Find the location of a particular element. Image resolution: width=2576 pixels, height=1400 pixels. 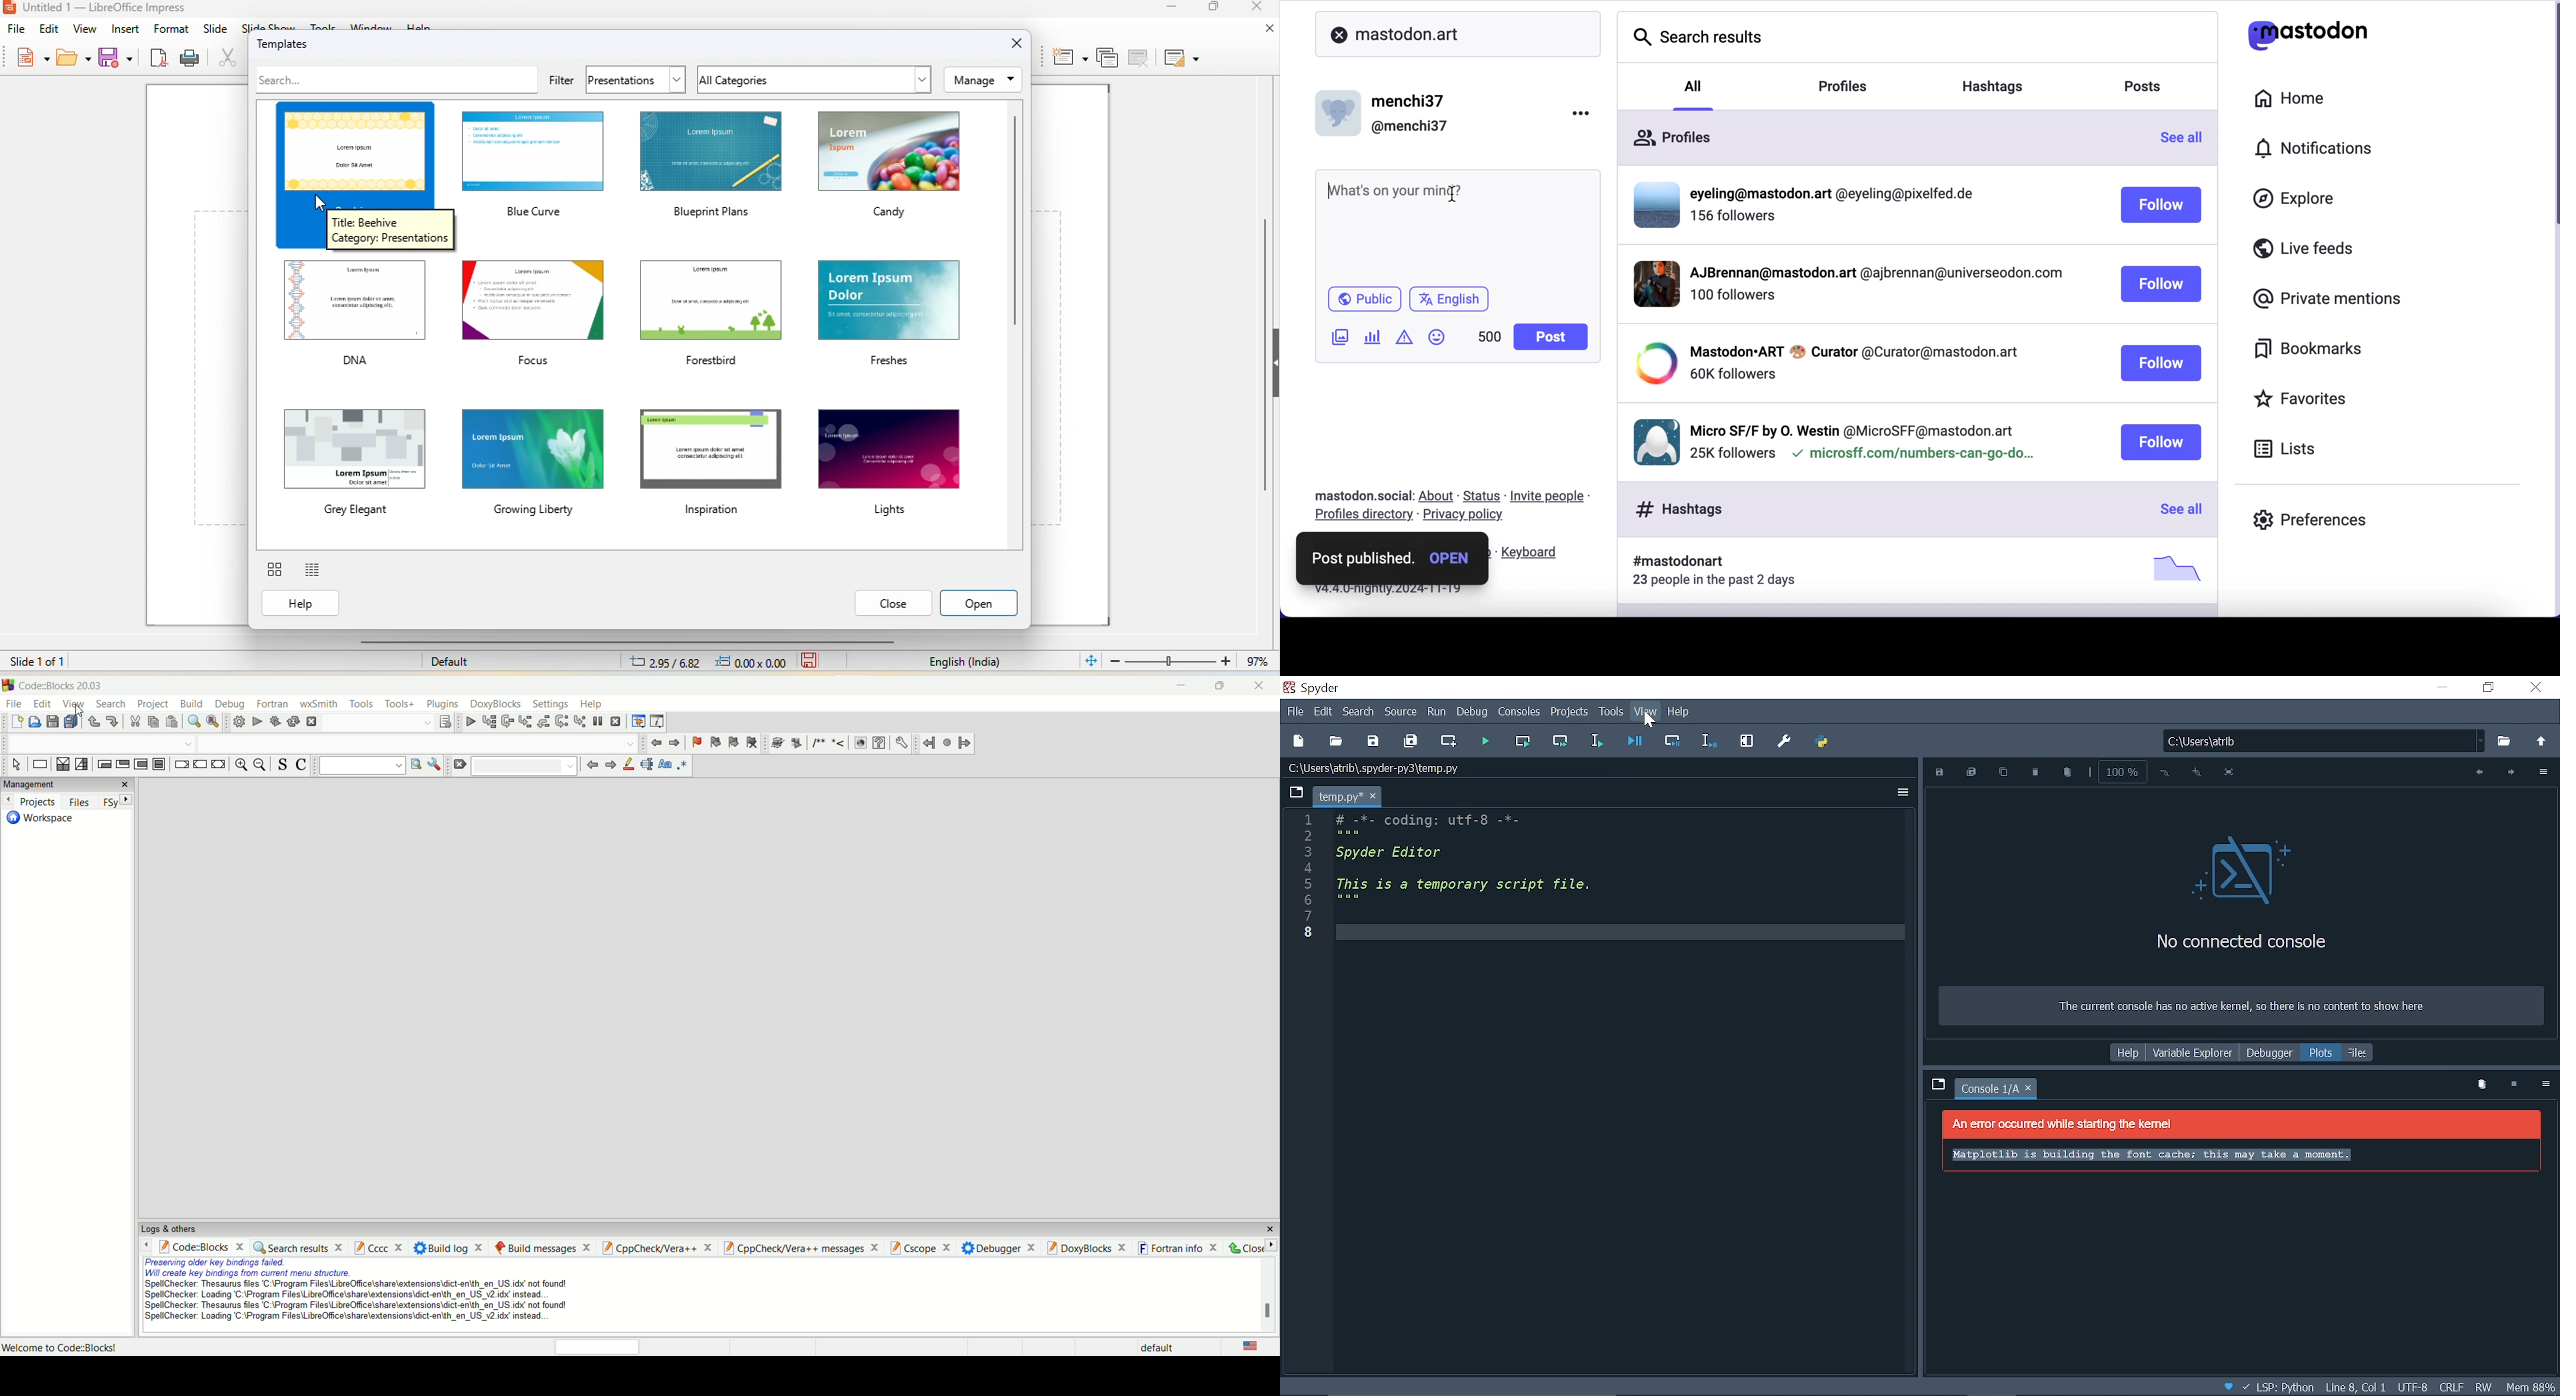

Close current tab is located at coordinates (1373, 797).